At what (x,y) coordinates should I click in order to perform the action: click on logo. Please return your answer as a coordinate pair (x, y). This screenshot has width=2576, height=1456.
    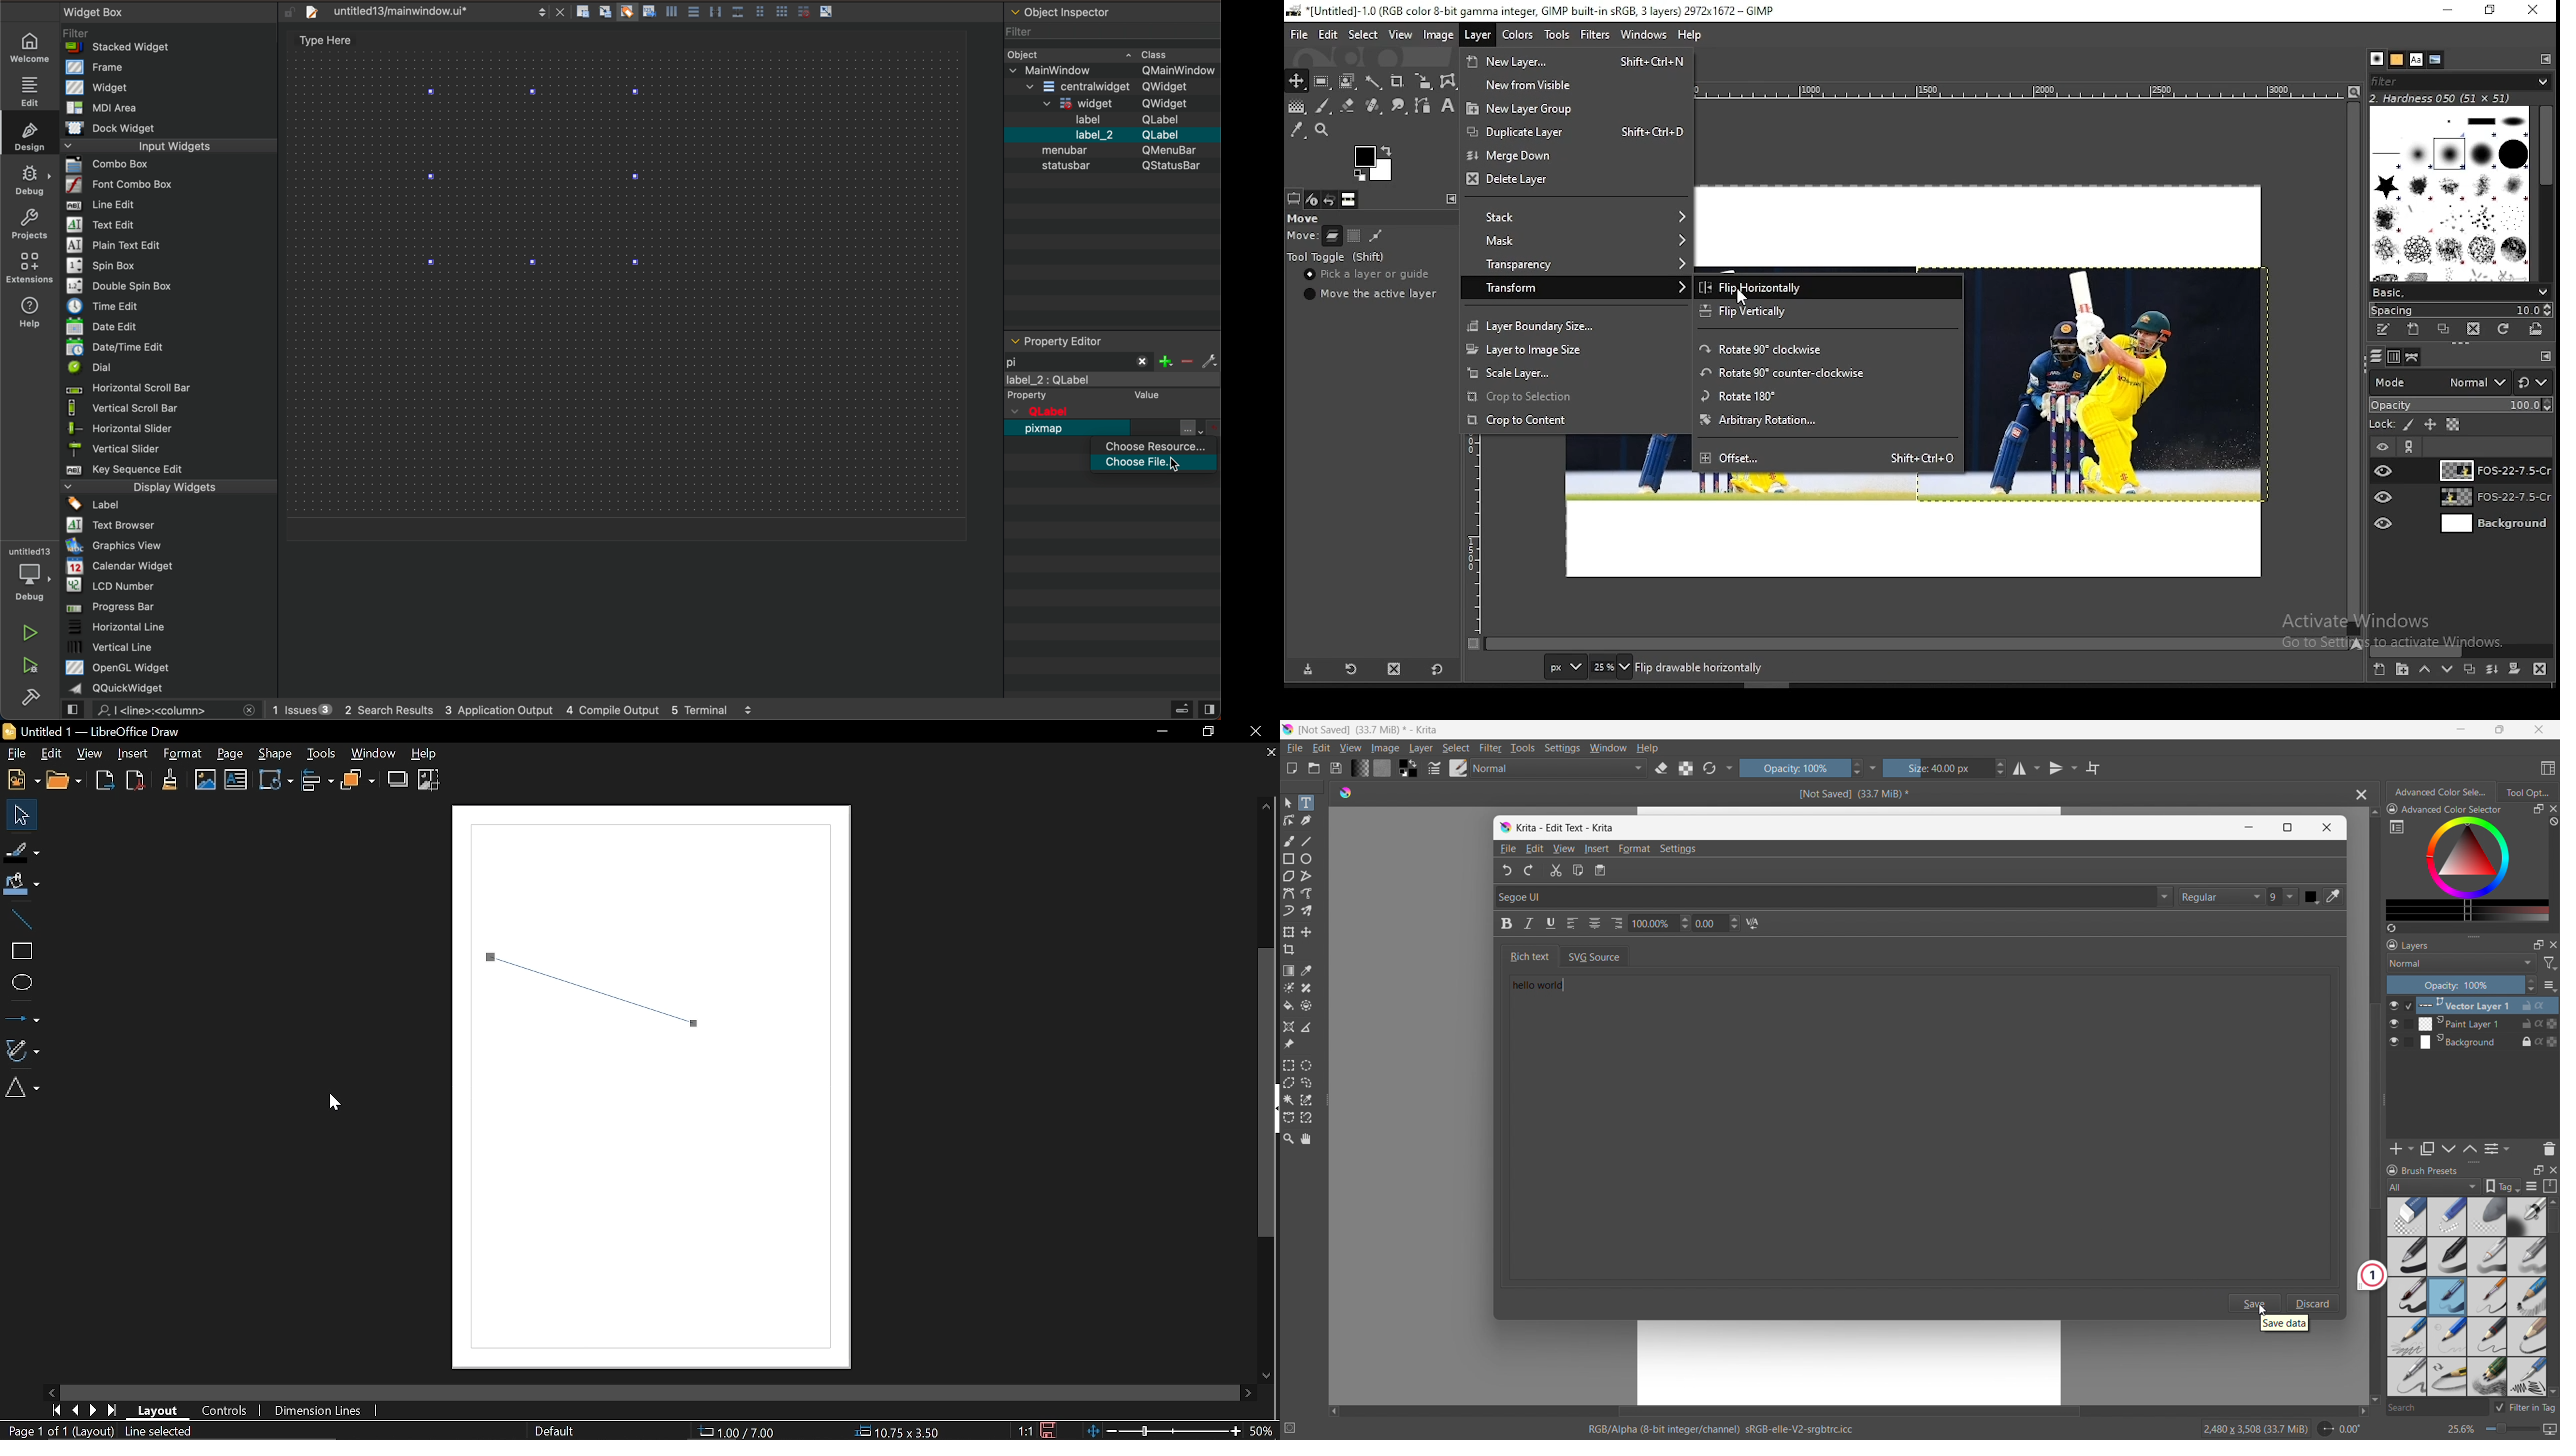
    Looking at the image, I should click on (1288, 729).